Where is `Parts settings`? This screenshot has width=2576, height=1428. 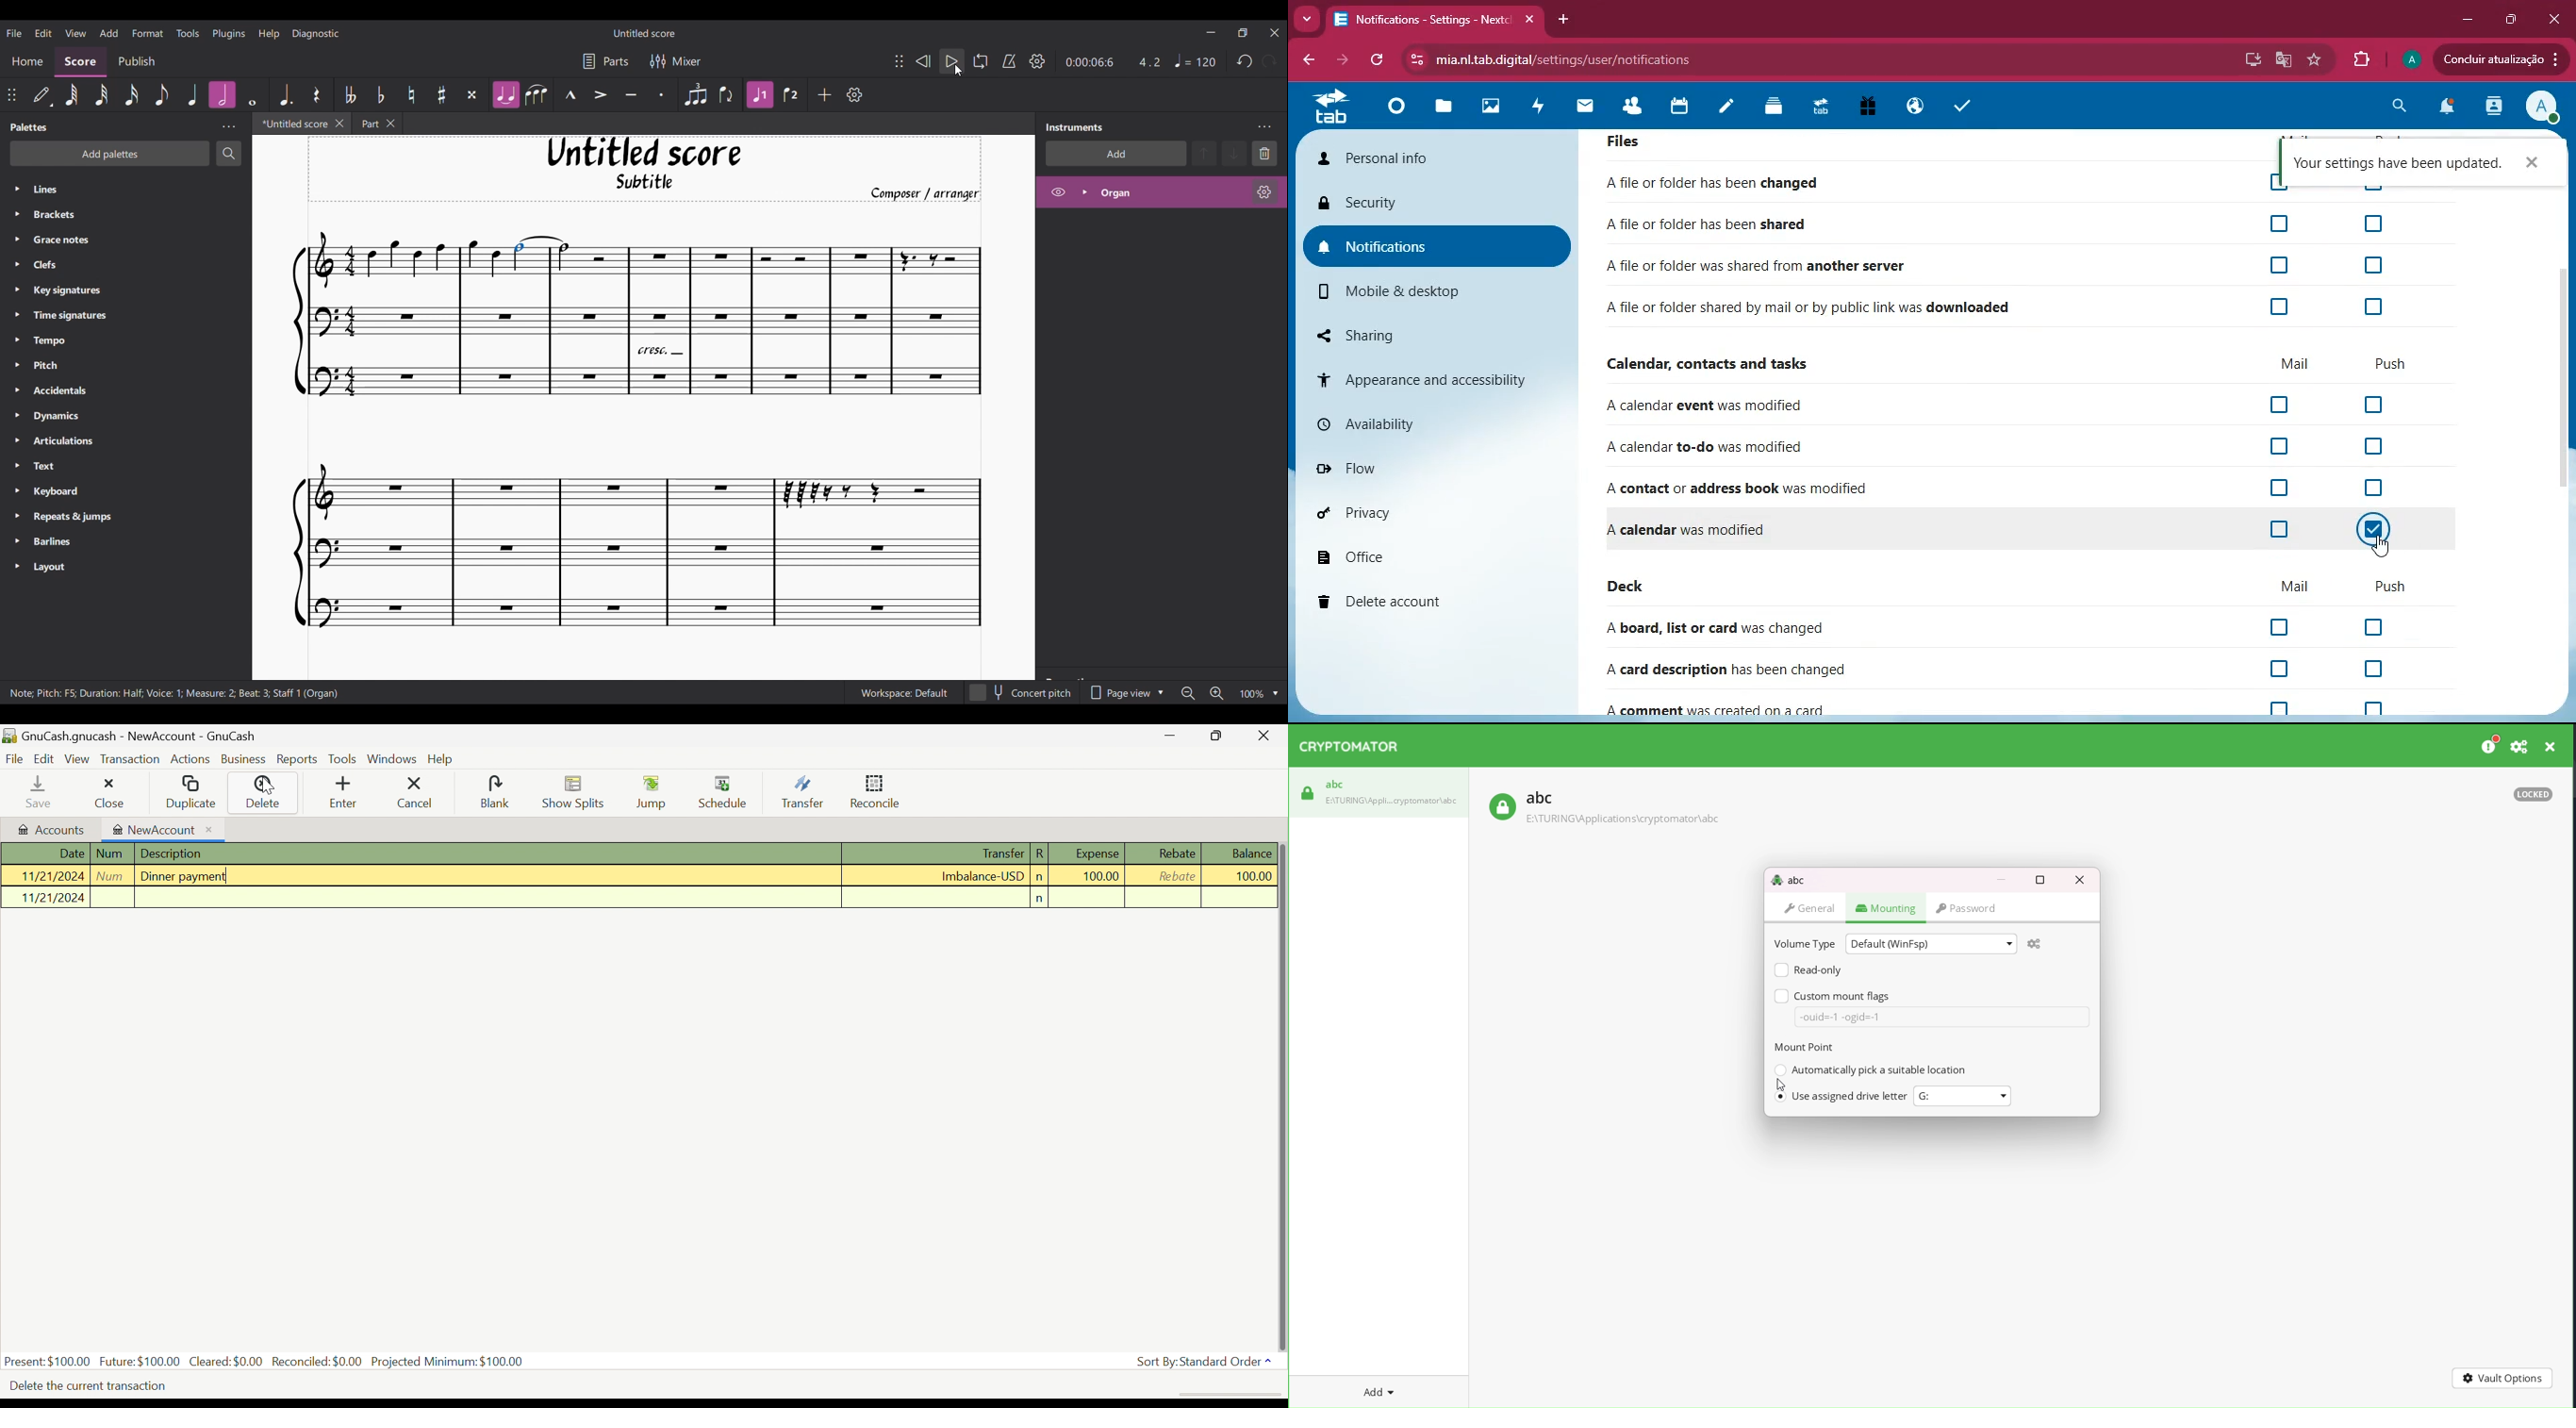
Parts settings is located at coordinates (606, 61).